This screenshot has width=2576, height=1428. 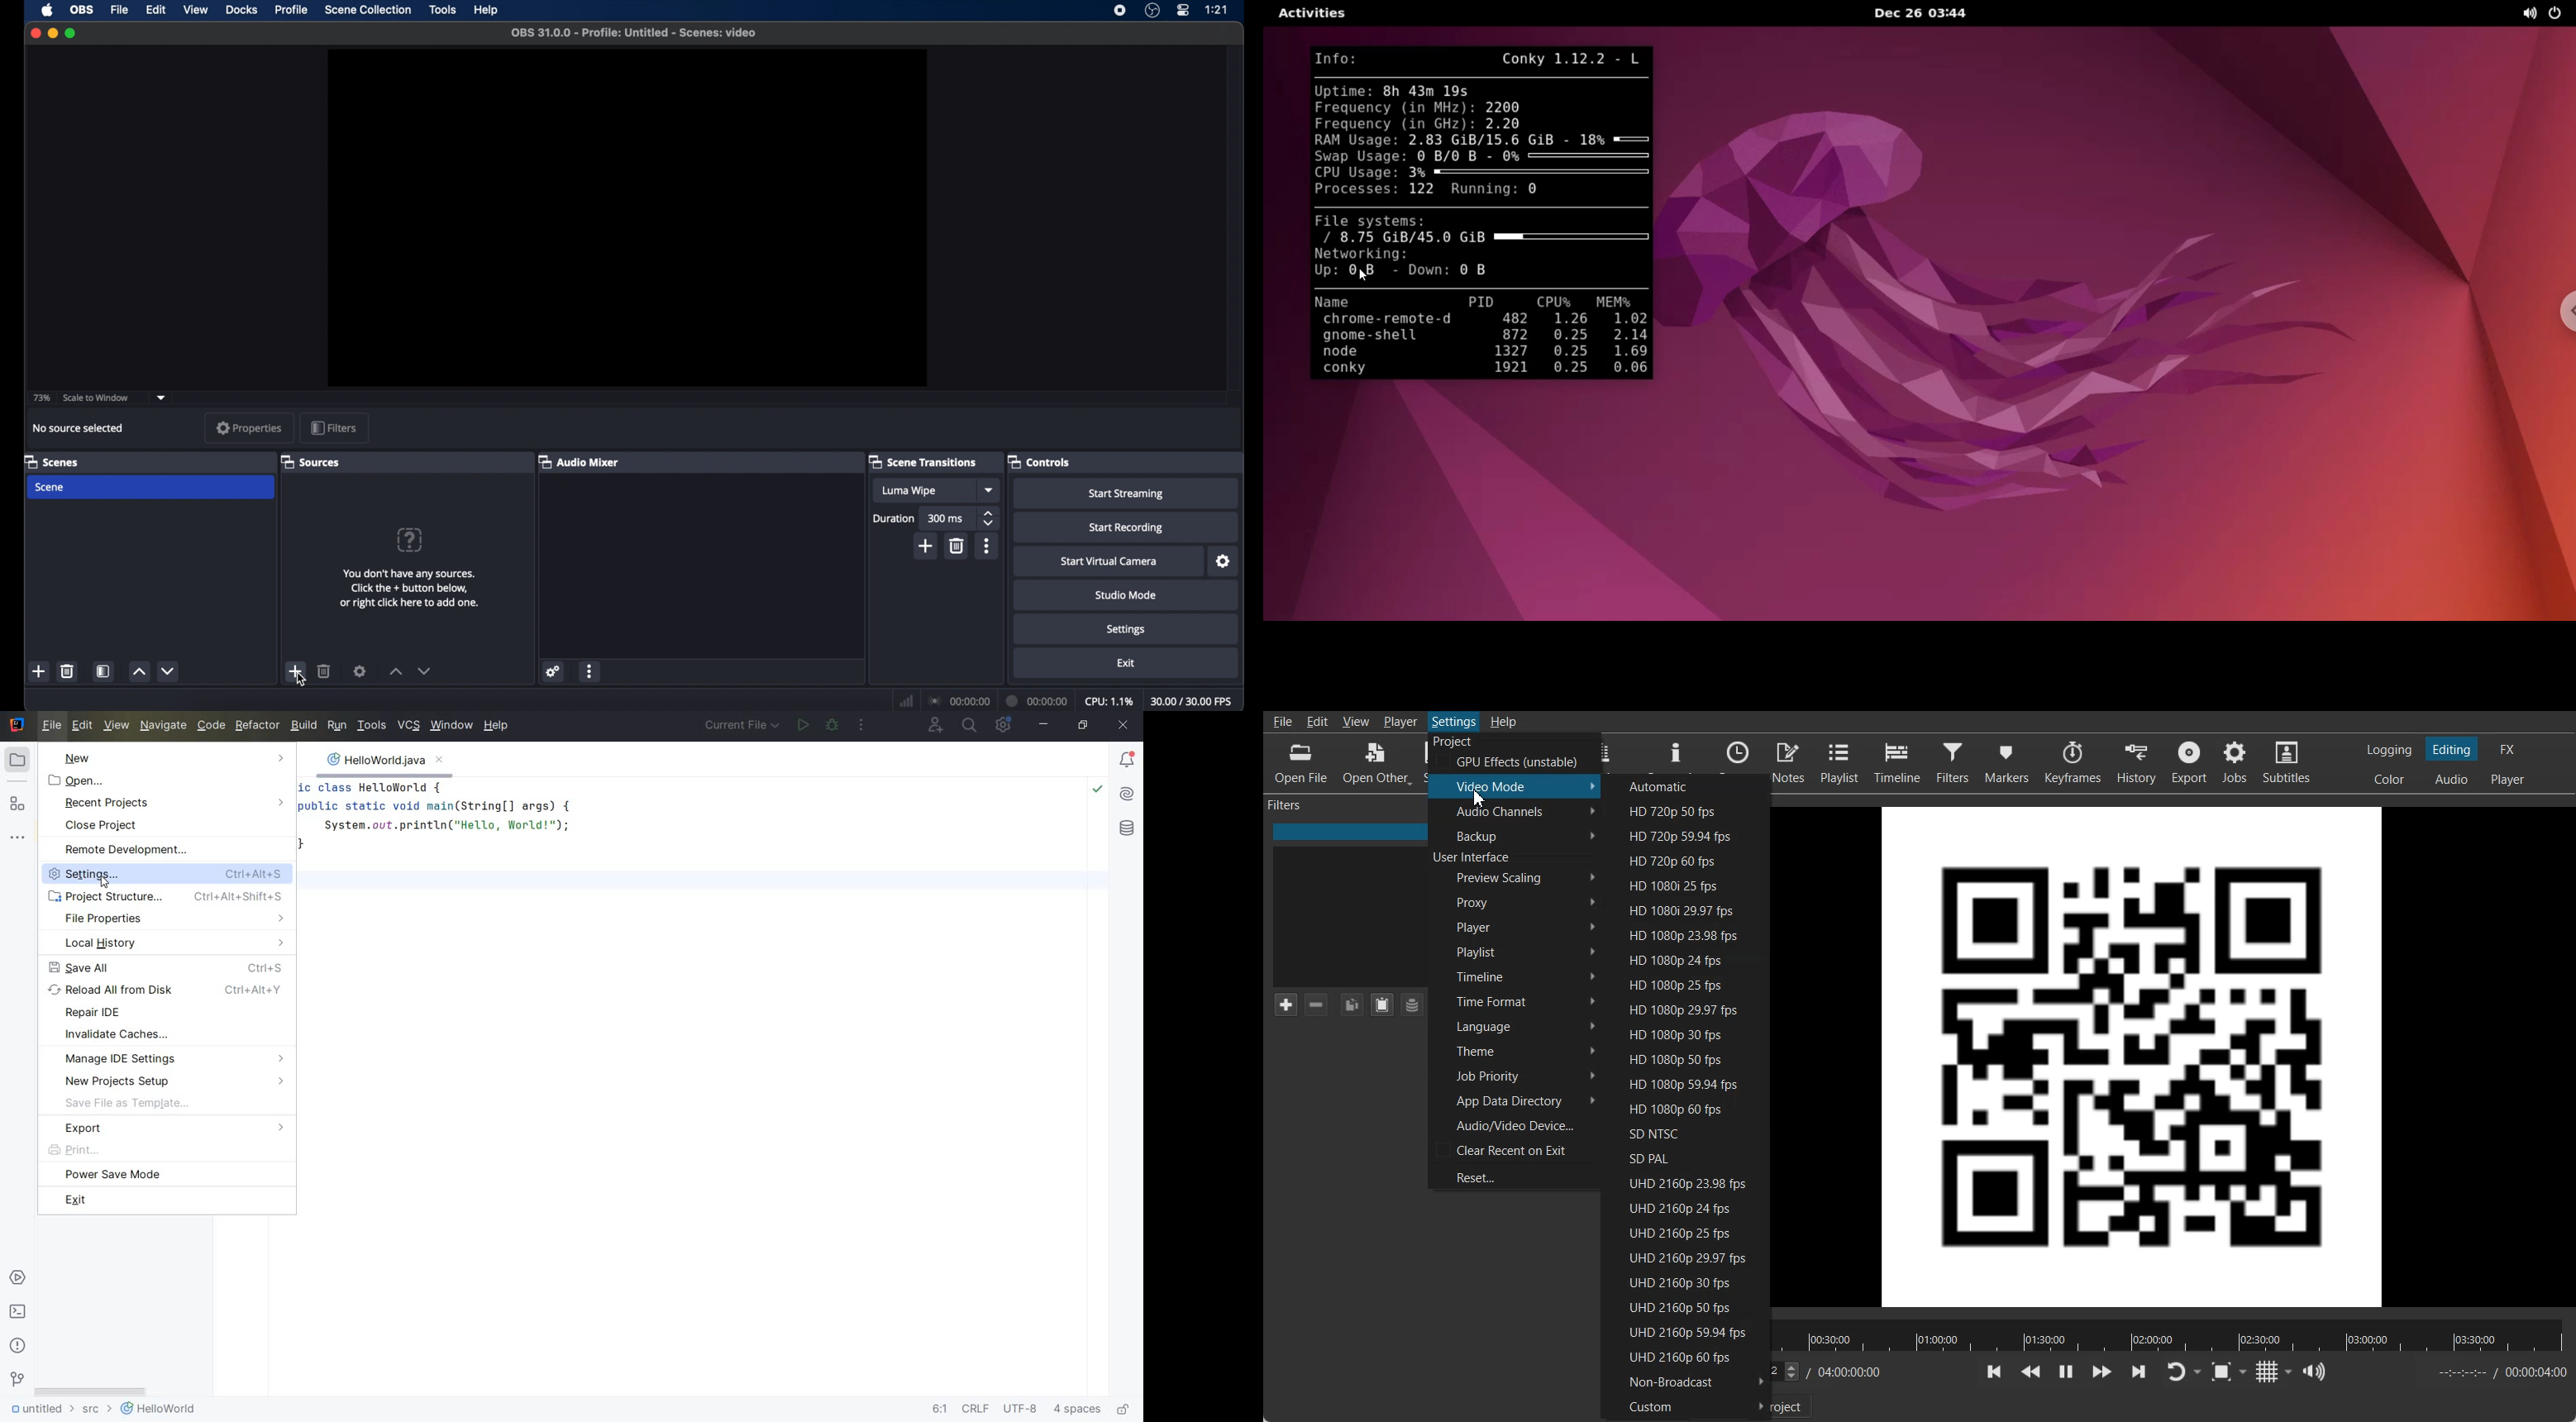 I want to click on more options, so click(x=988, y=546).